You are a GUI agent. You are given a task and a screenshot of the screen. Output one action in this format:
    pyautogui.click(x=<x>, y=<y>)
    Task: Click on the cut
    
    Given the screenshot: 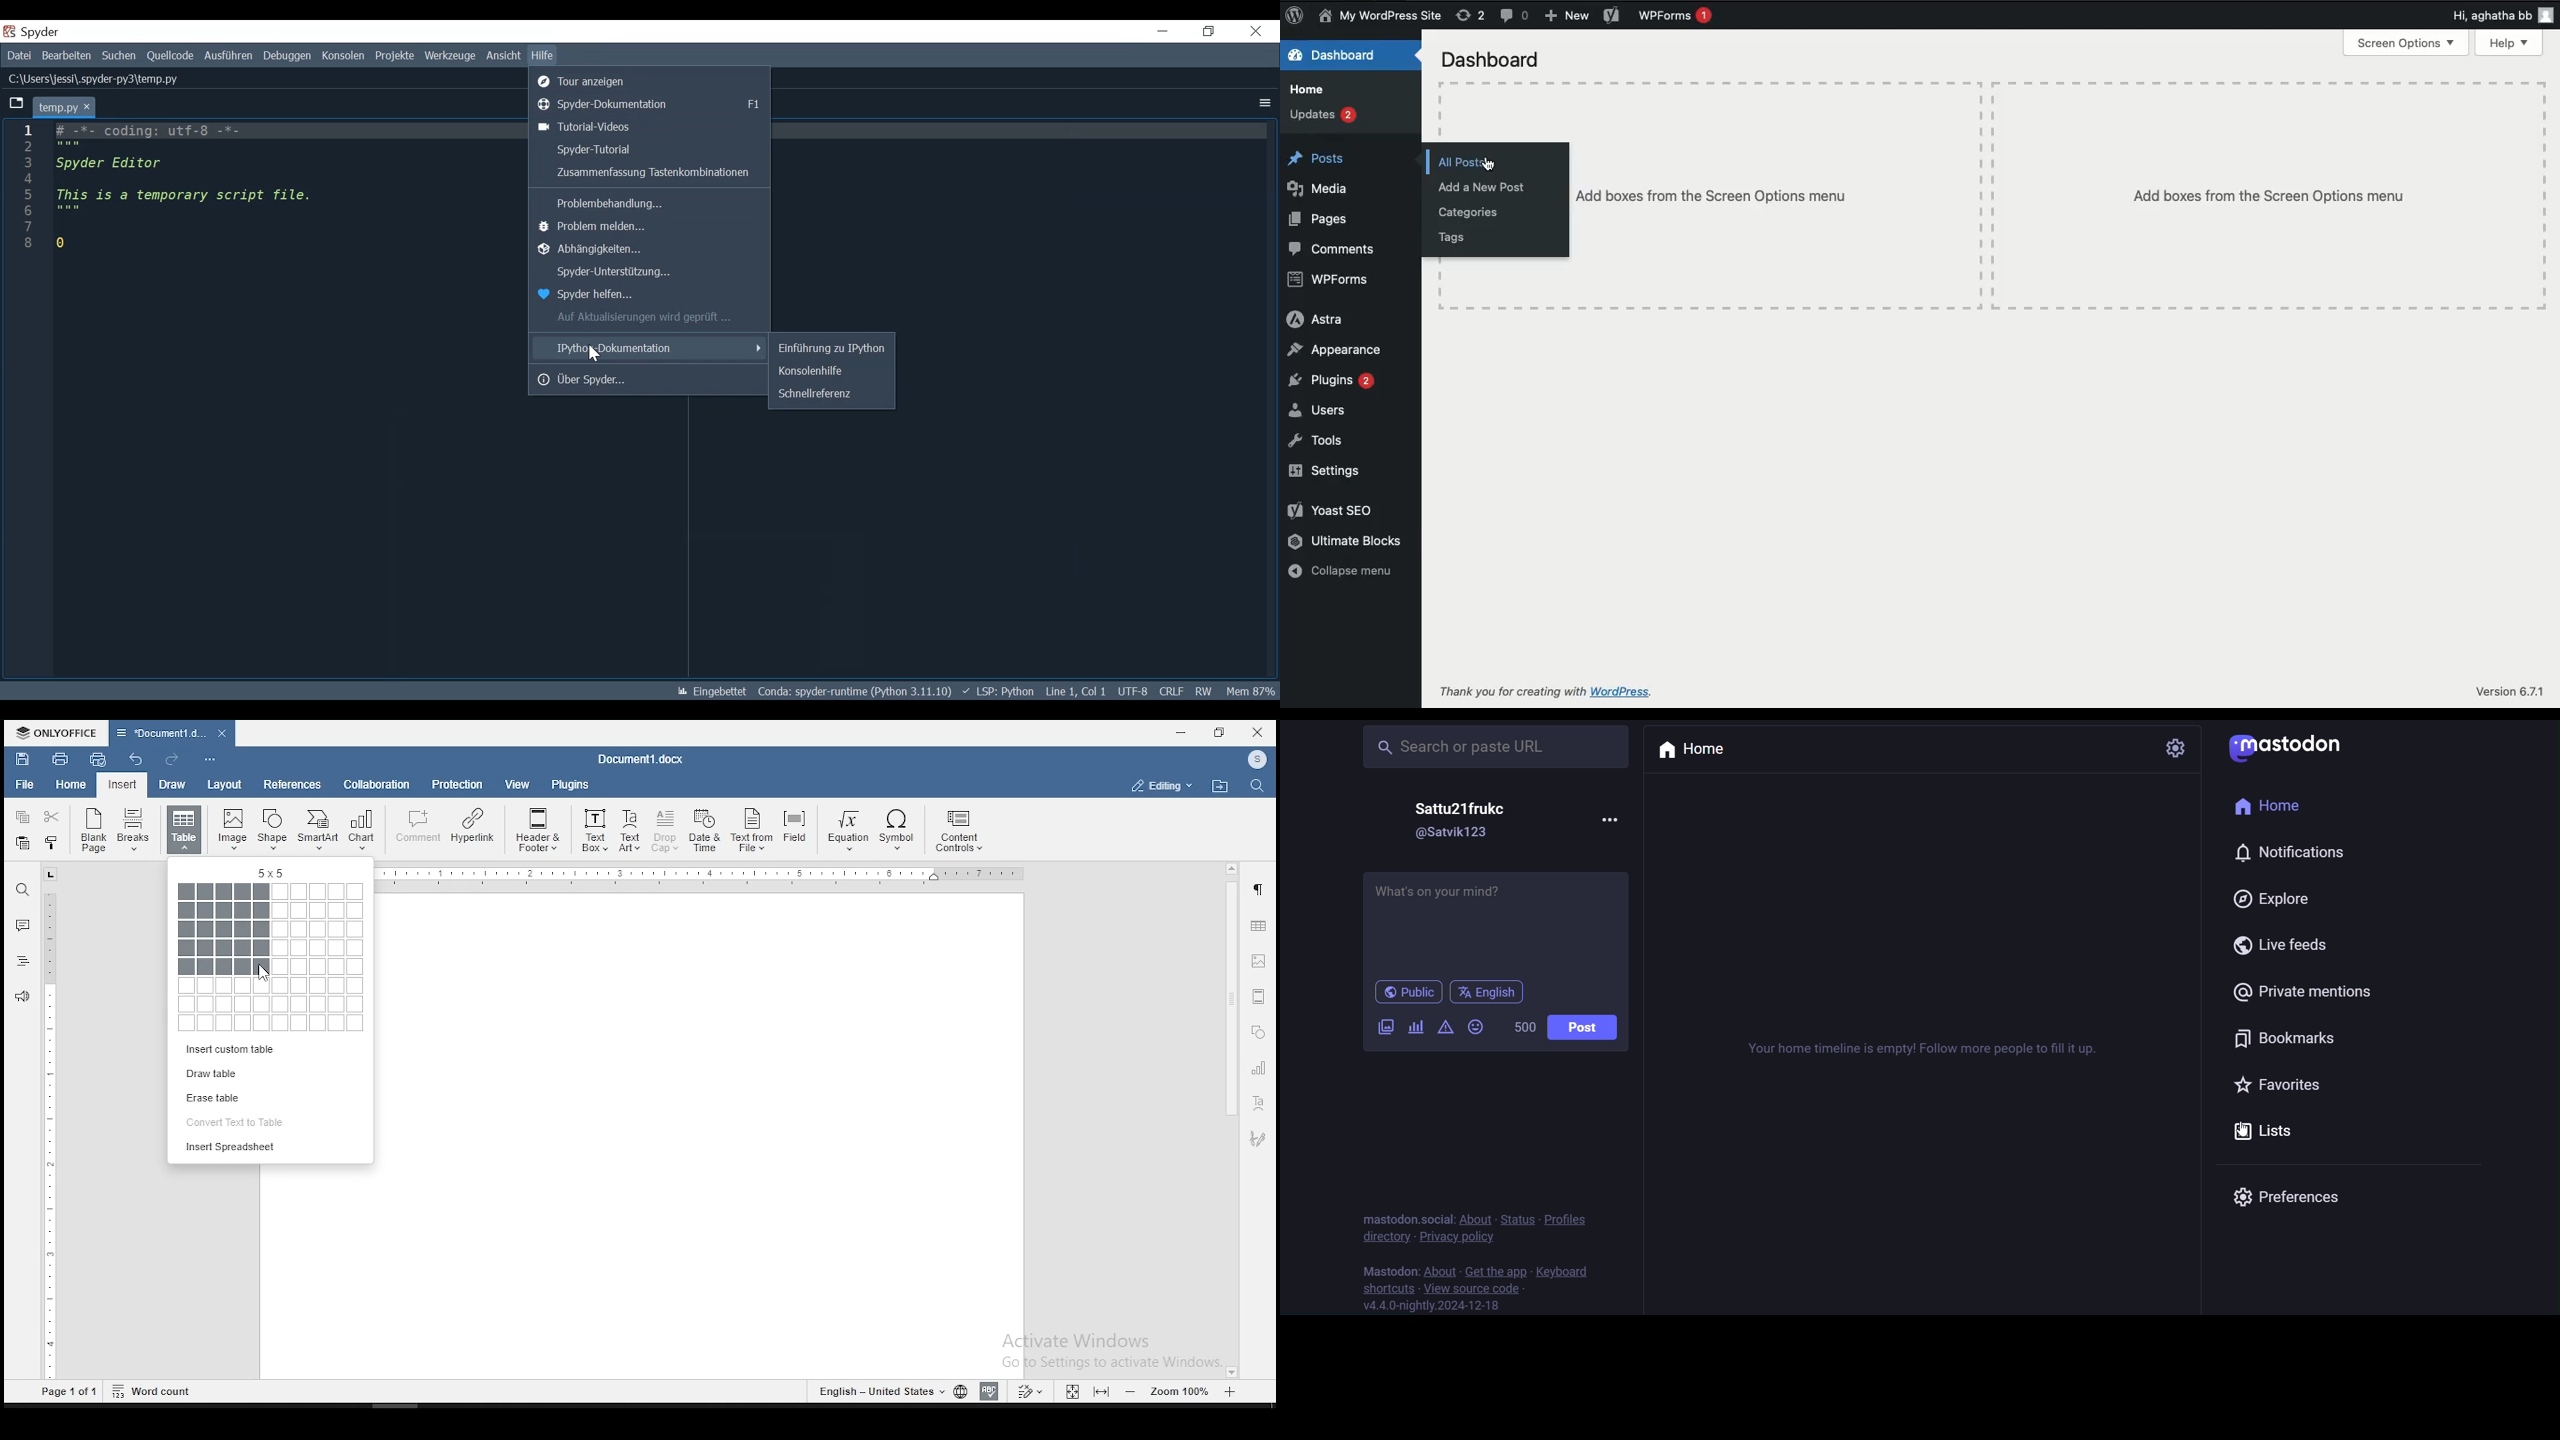 What is the action you would take?
    pyautogui.click(x=56, y=816)
    